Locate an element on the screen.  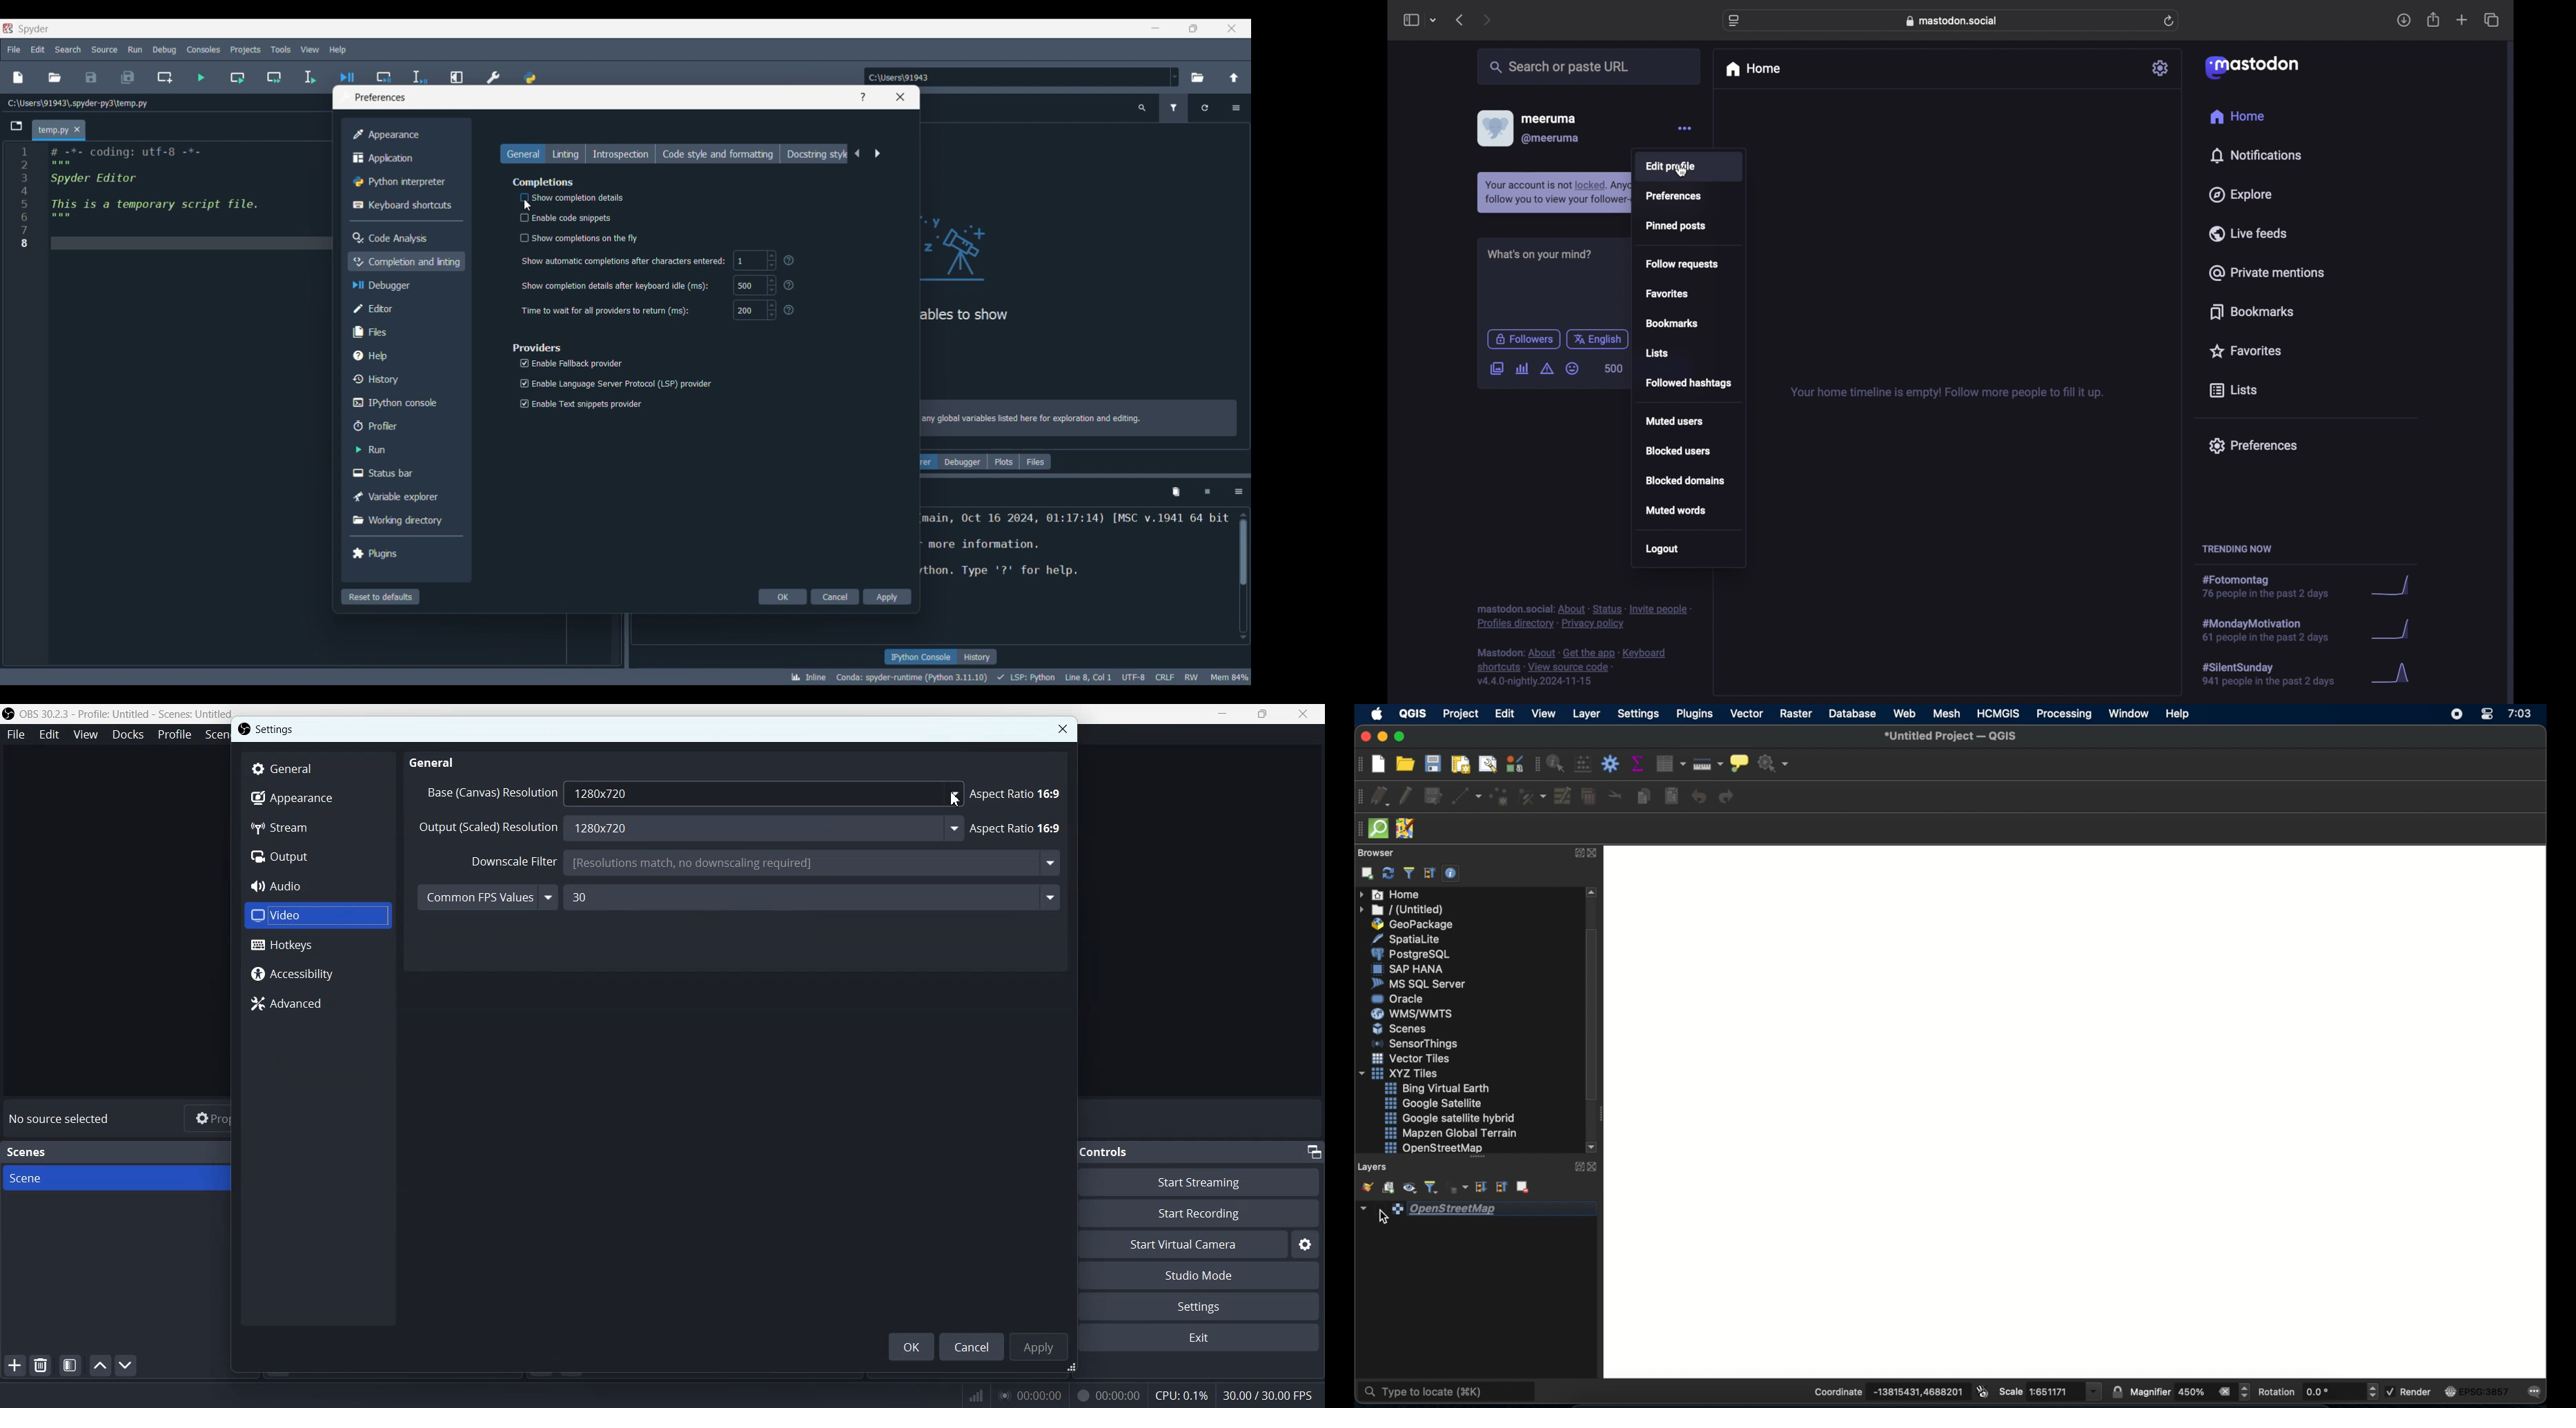
english is located at coordinates (1599, 339).